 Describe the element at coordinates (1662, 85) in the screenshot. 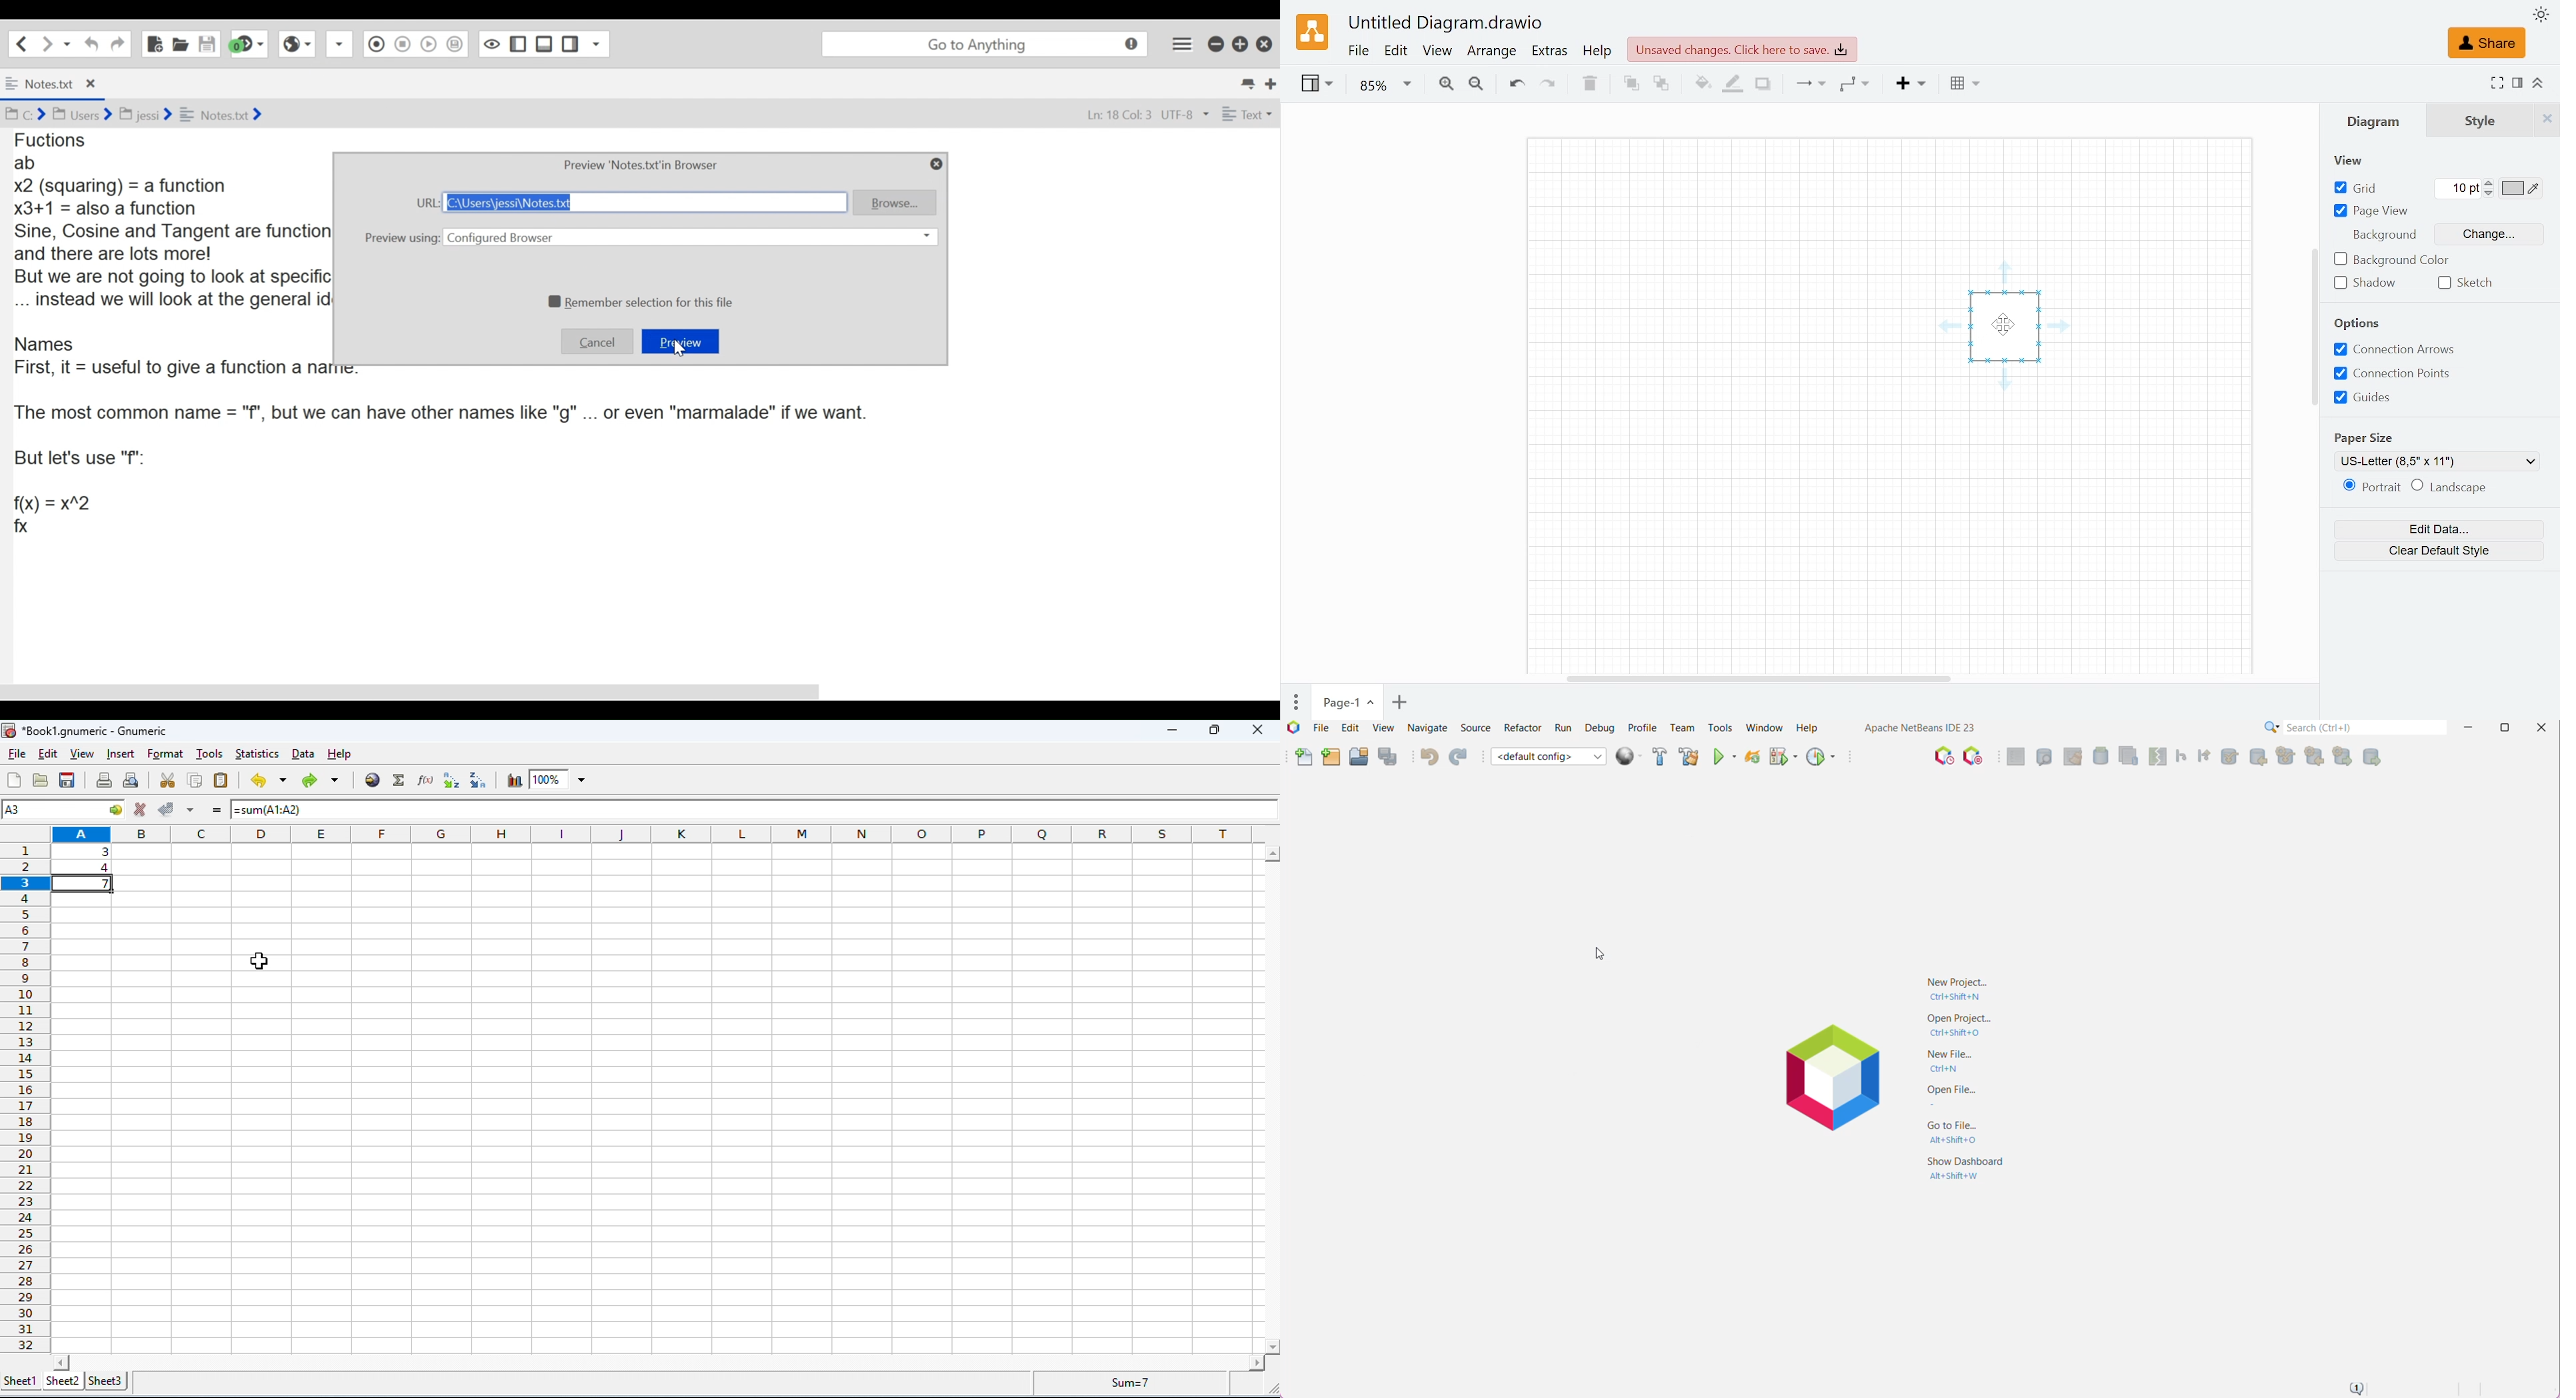

I see `To back` at that location.